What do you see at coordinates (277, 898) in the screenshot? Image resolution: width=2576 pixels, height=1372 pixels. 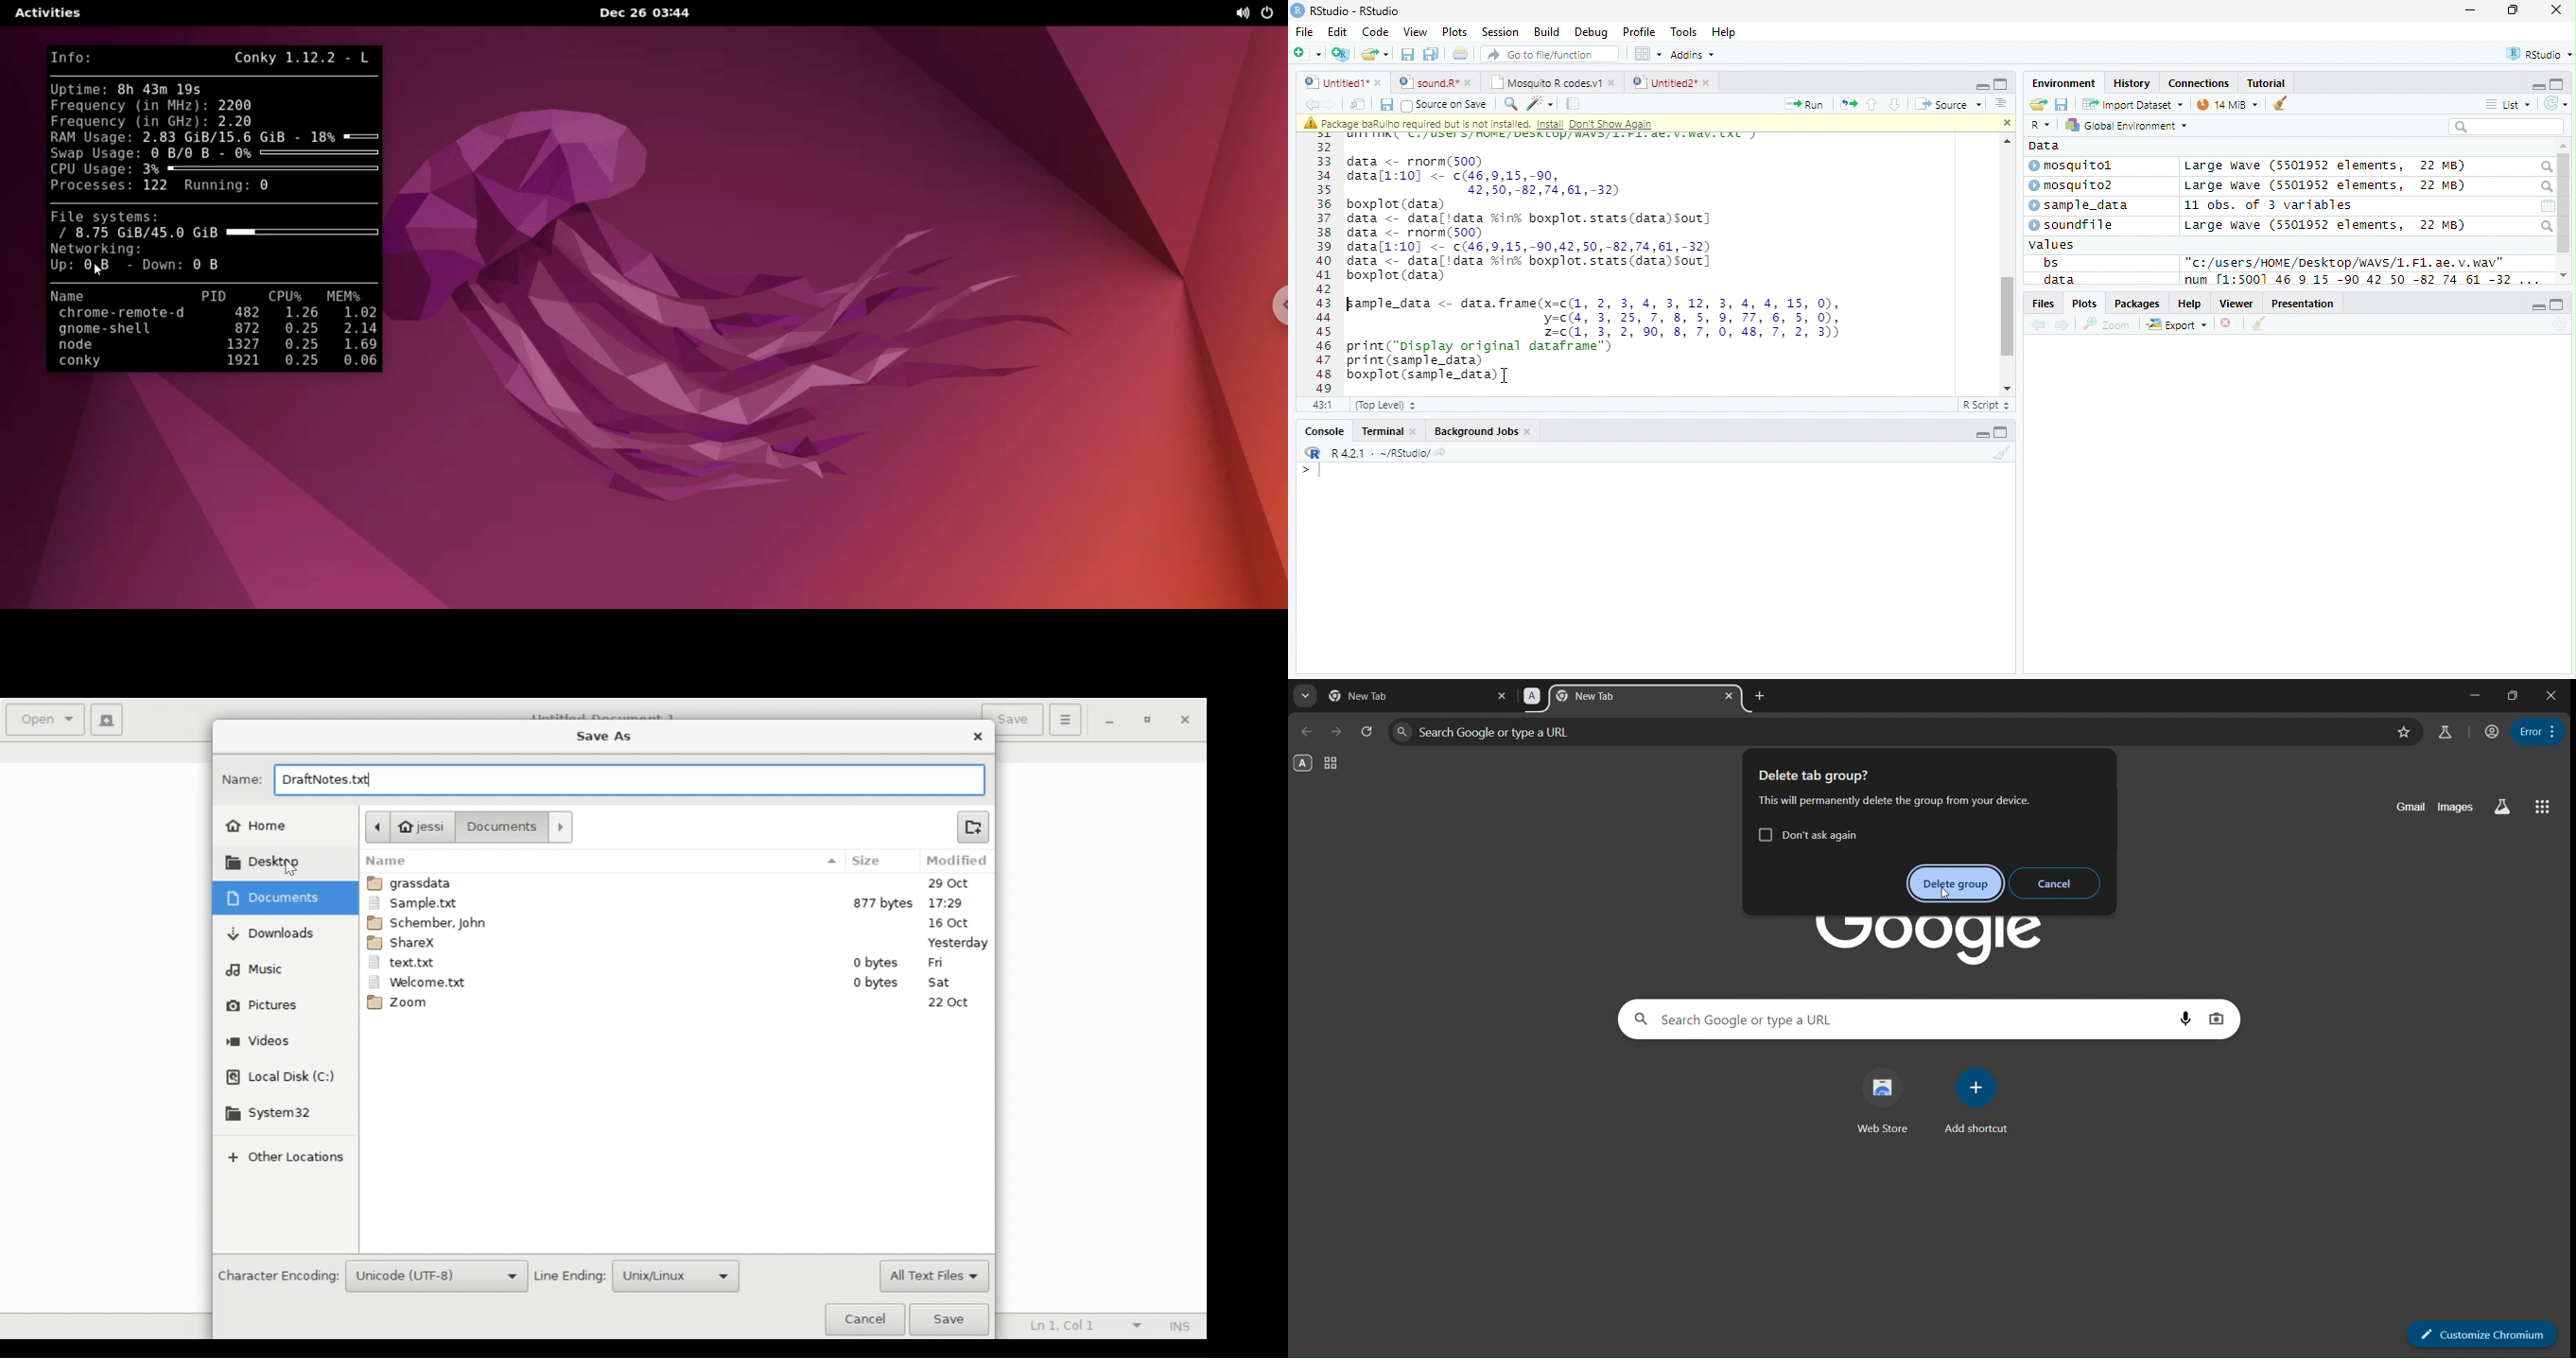 I see `Documents` at bounding box center [277, 898].